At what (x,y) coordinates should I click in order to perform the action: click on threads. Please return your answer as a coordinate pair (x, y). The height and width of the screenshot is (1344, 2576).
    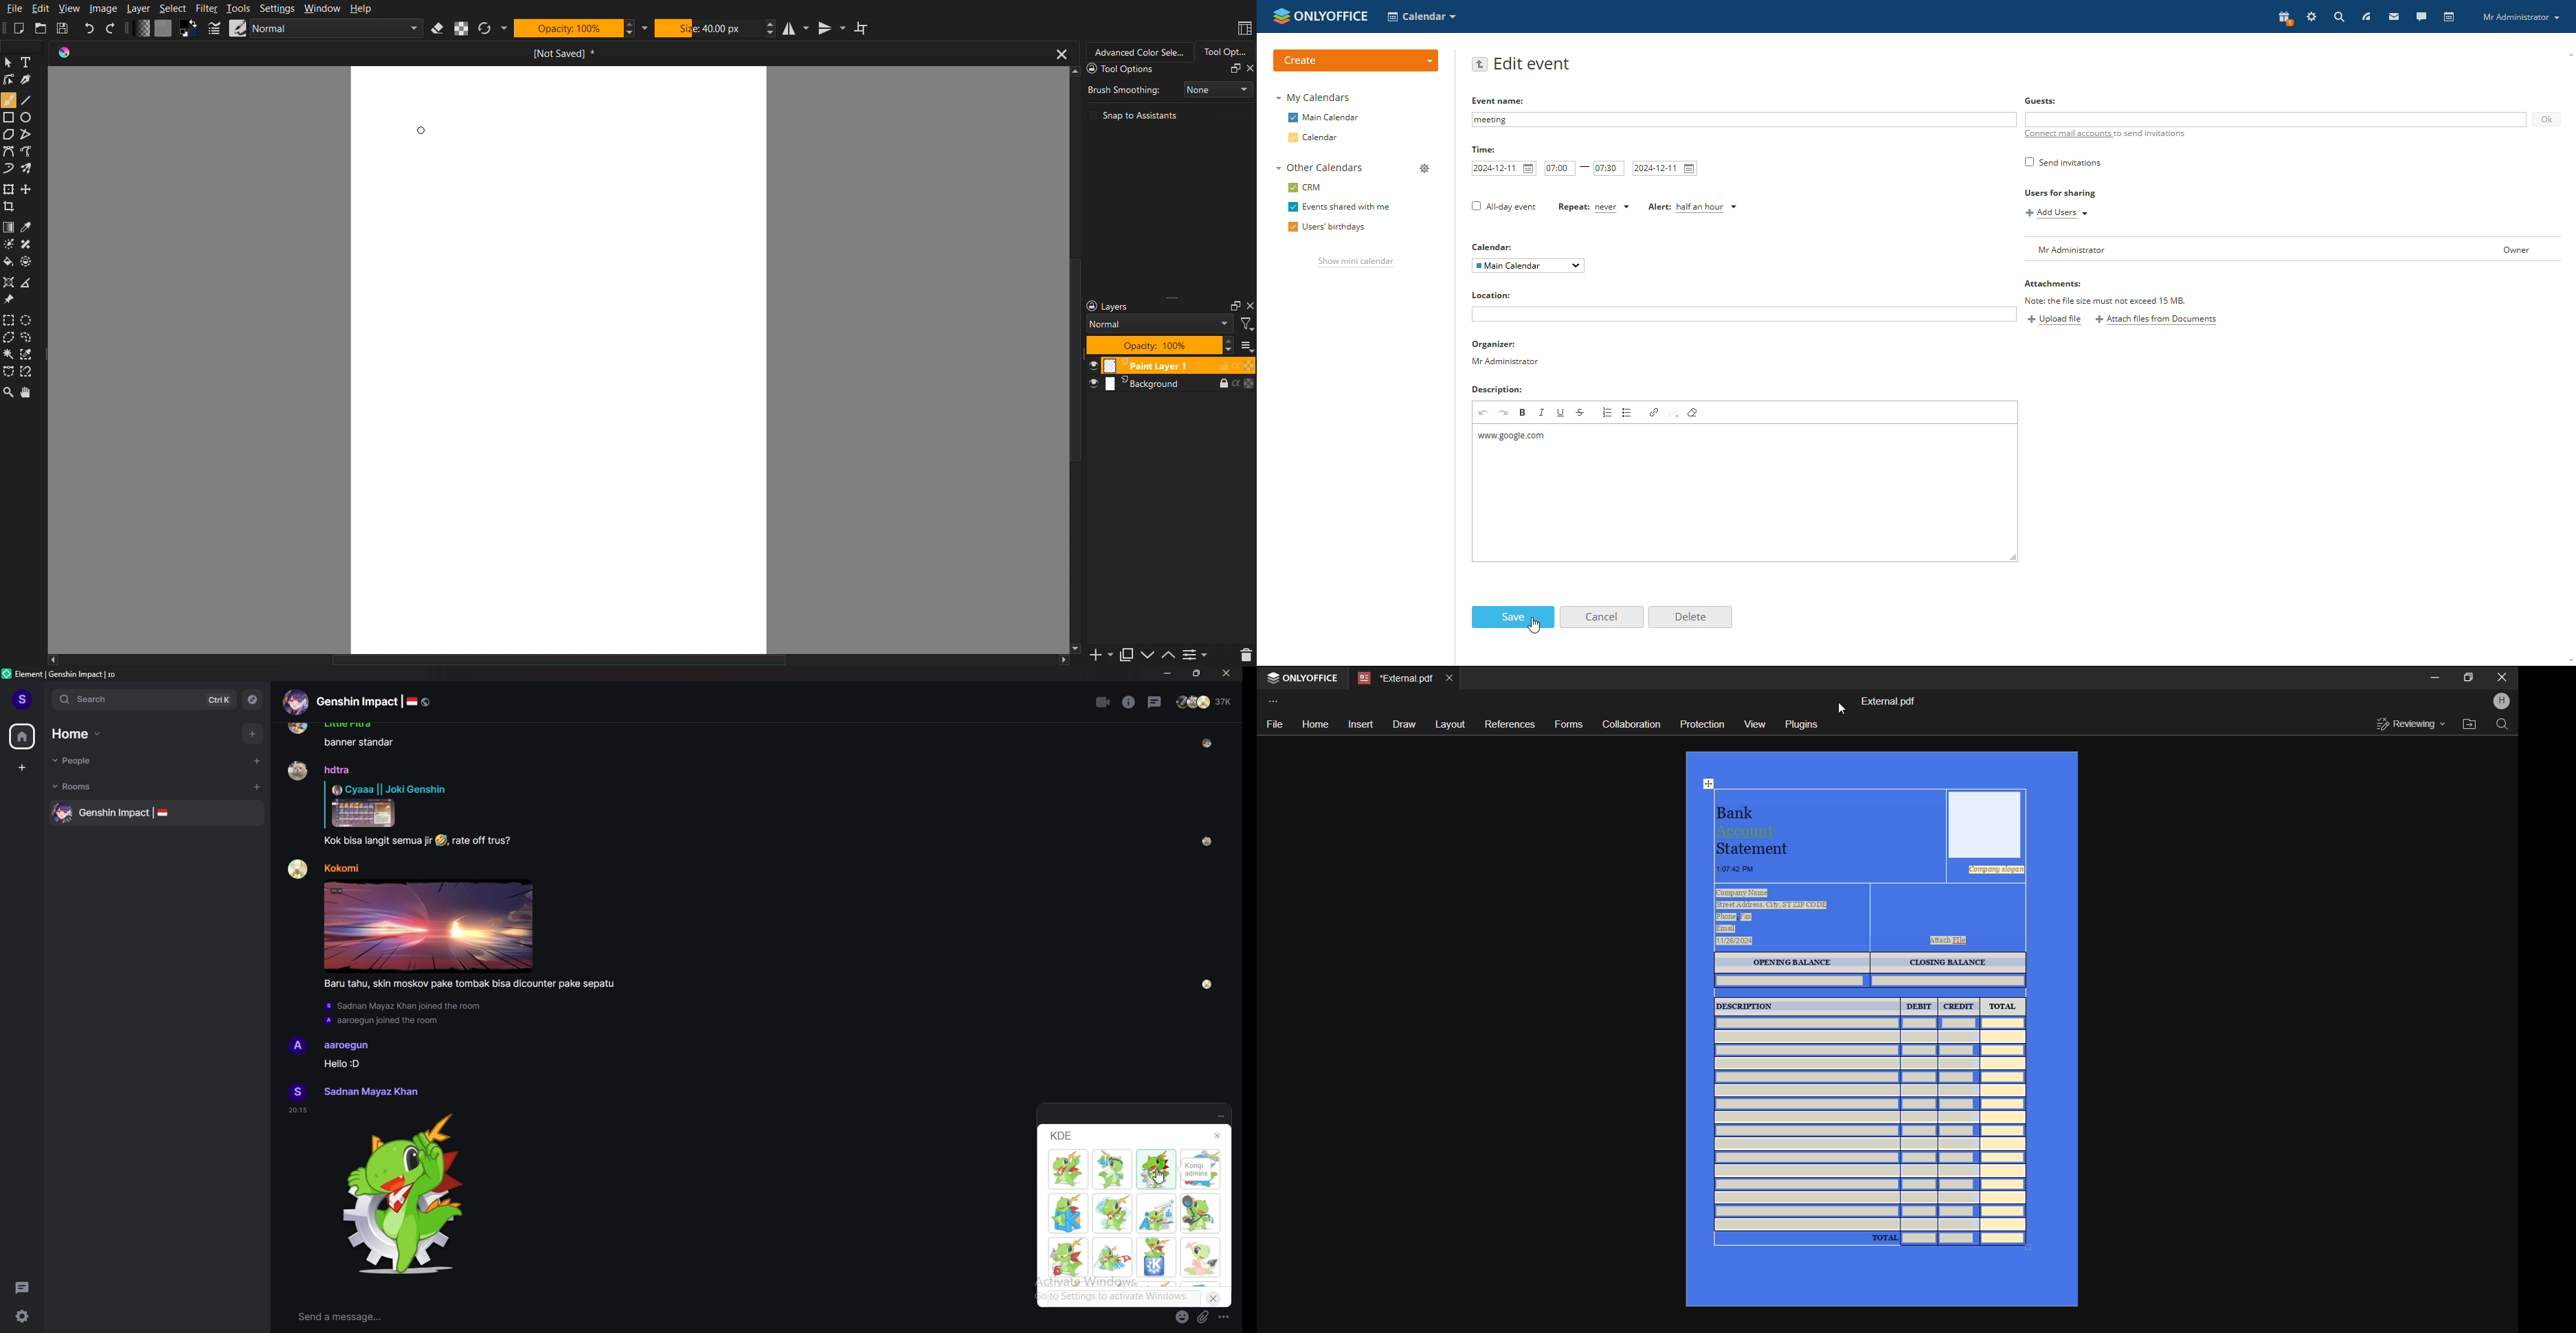
    Looking at the image, I should click on (22, 1287).